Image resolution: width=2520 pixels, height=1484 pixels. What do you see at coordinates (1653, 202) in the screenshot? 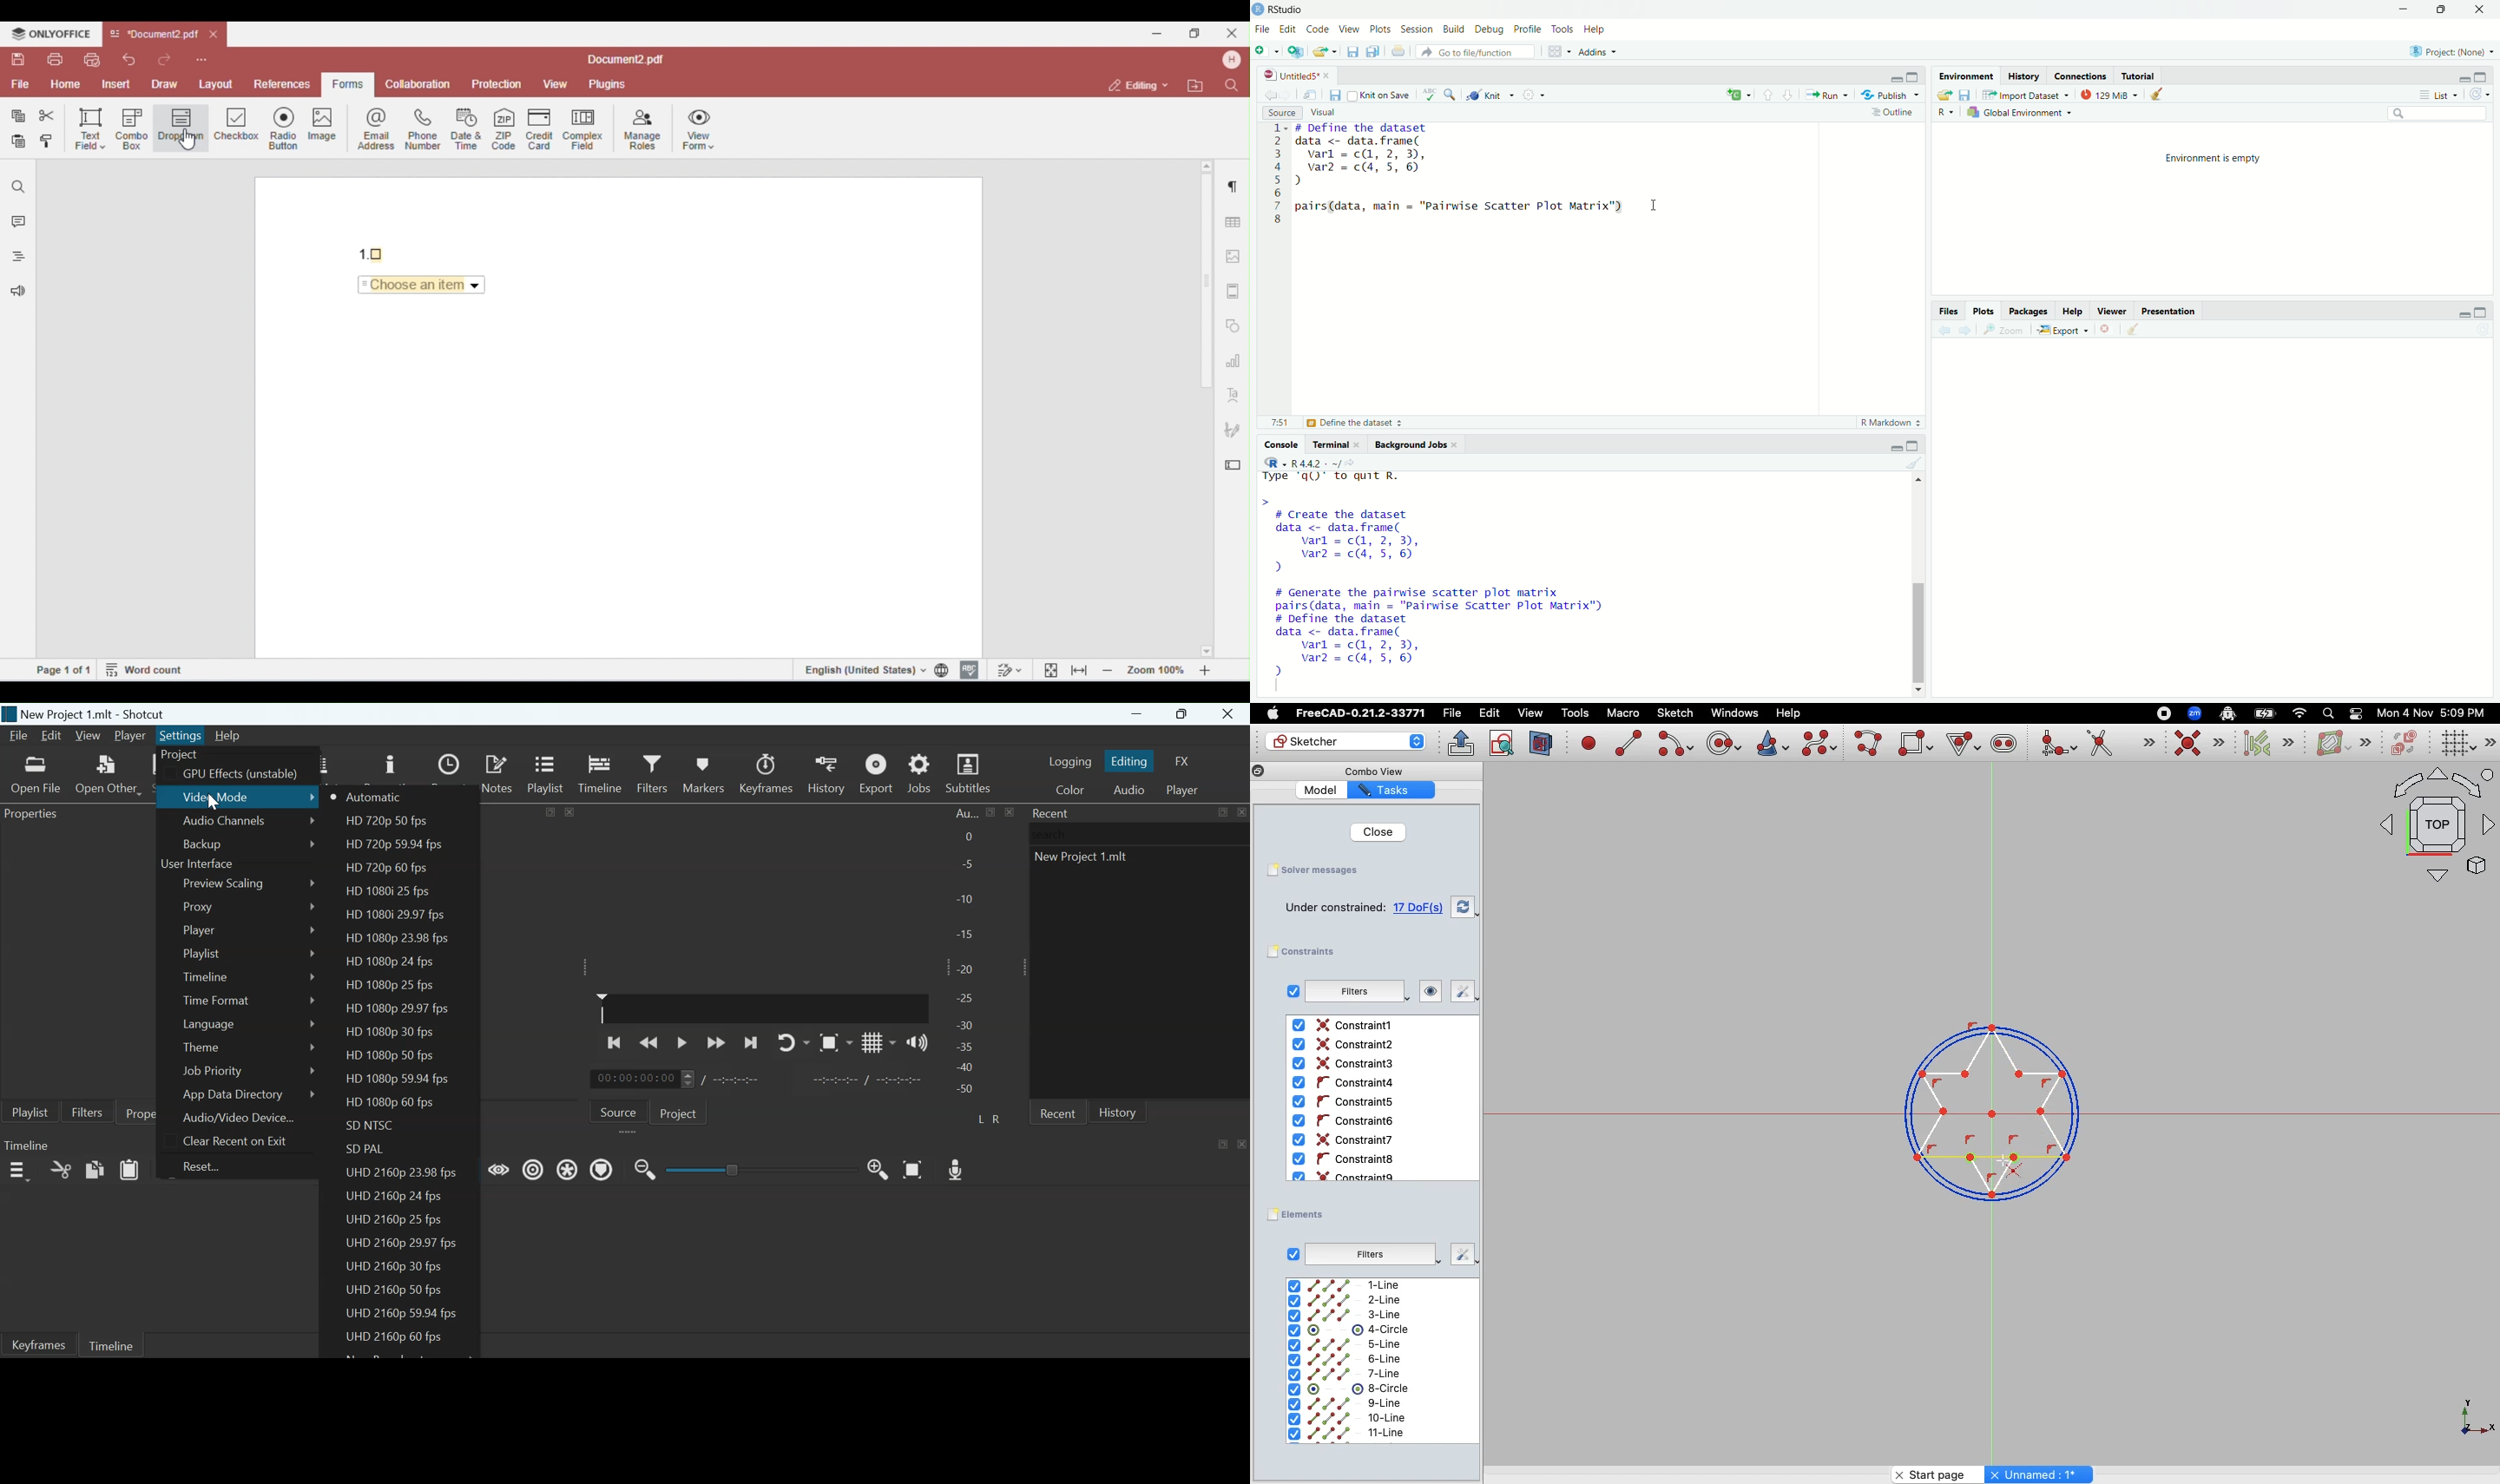
I see `Text cursor` at bounding box center [1653, 202].